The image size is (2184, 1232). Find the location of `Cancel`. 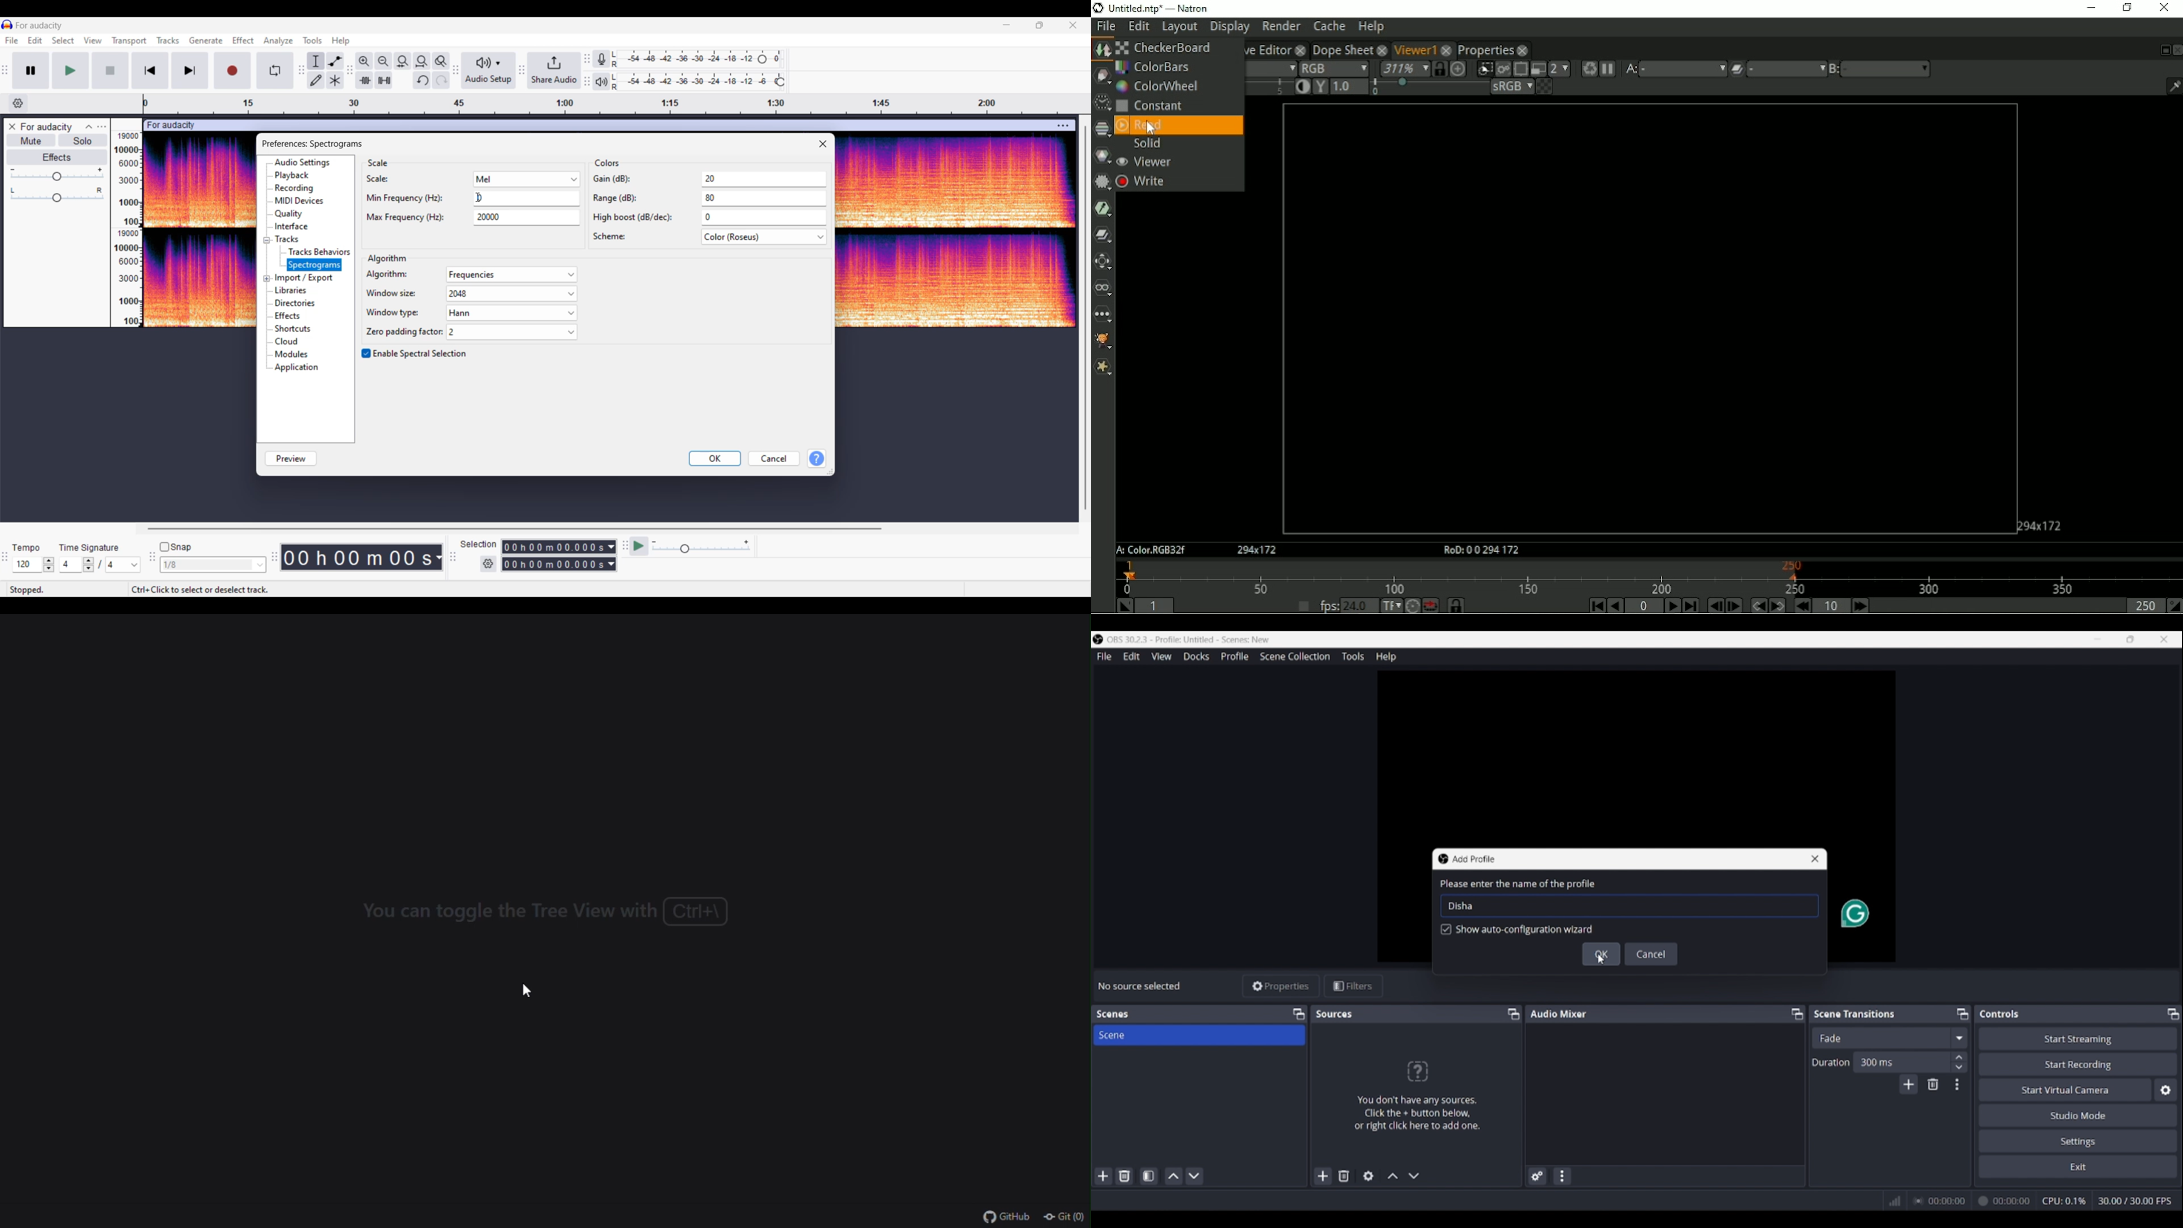

Cancel is located at coordinates (1652, 954).